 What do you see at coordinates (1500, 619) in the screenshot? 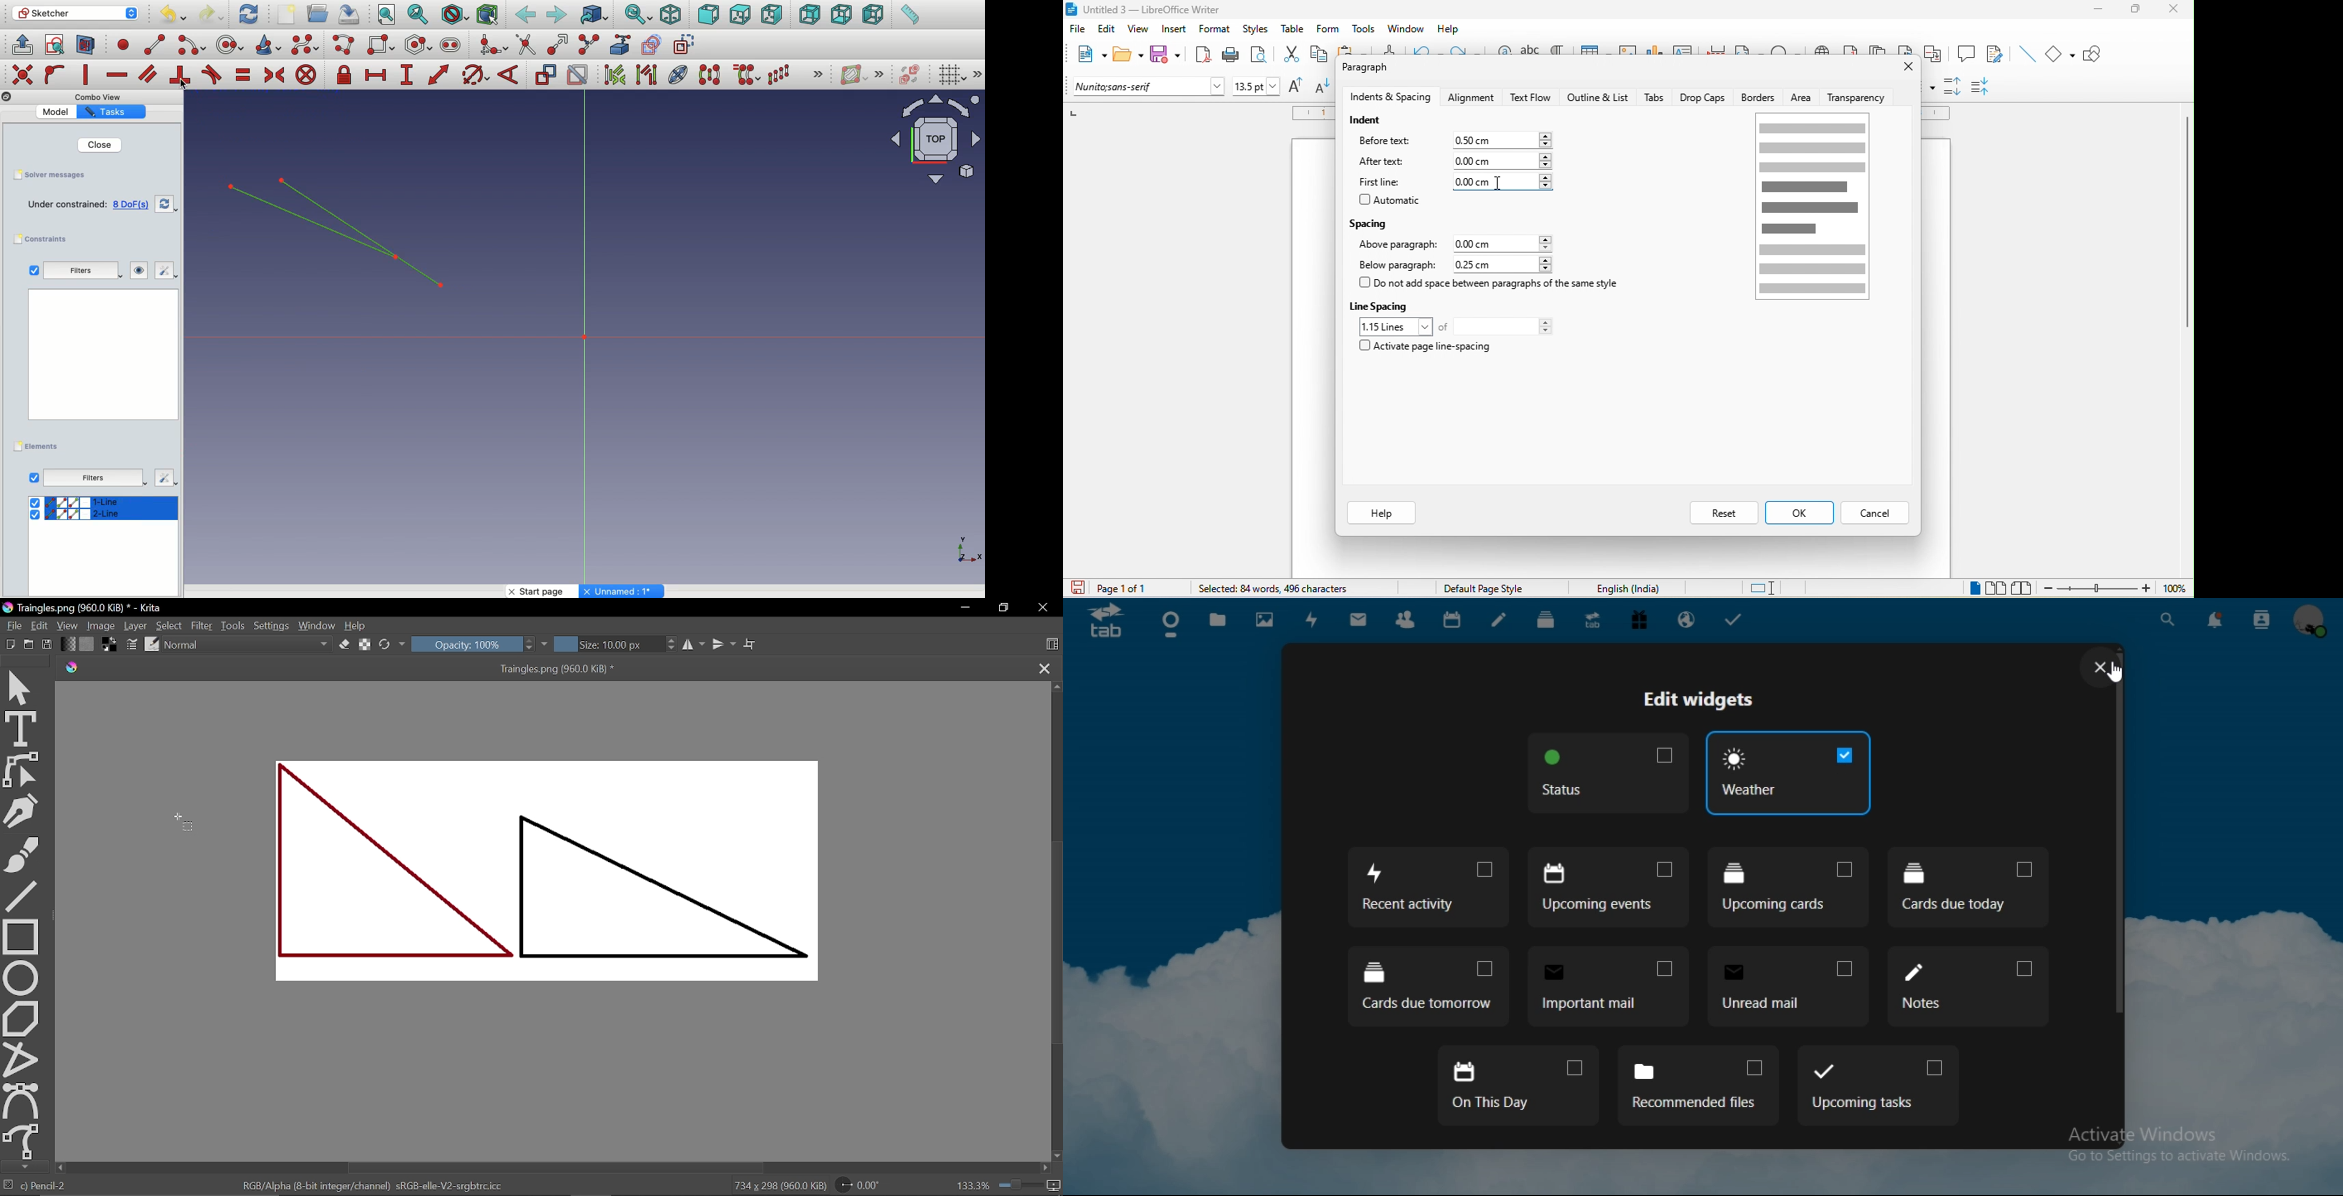
I see `notes` at bounding box center [1500, 619].